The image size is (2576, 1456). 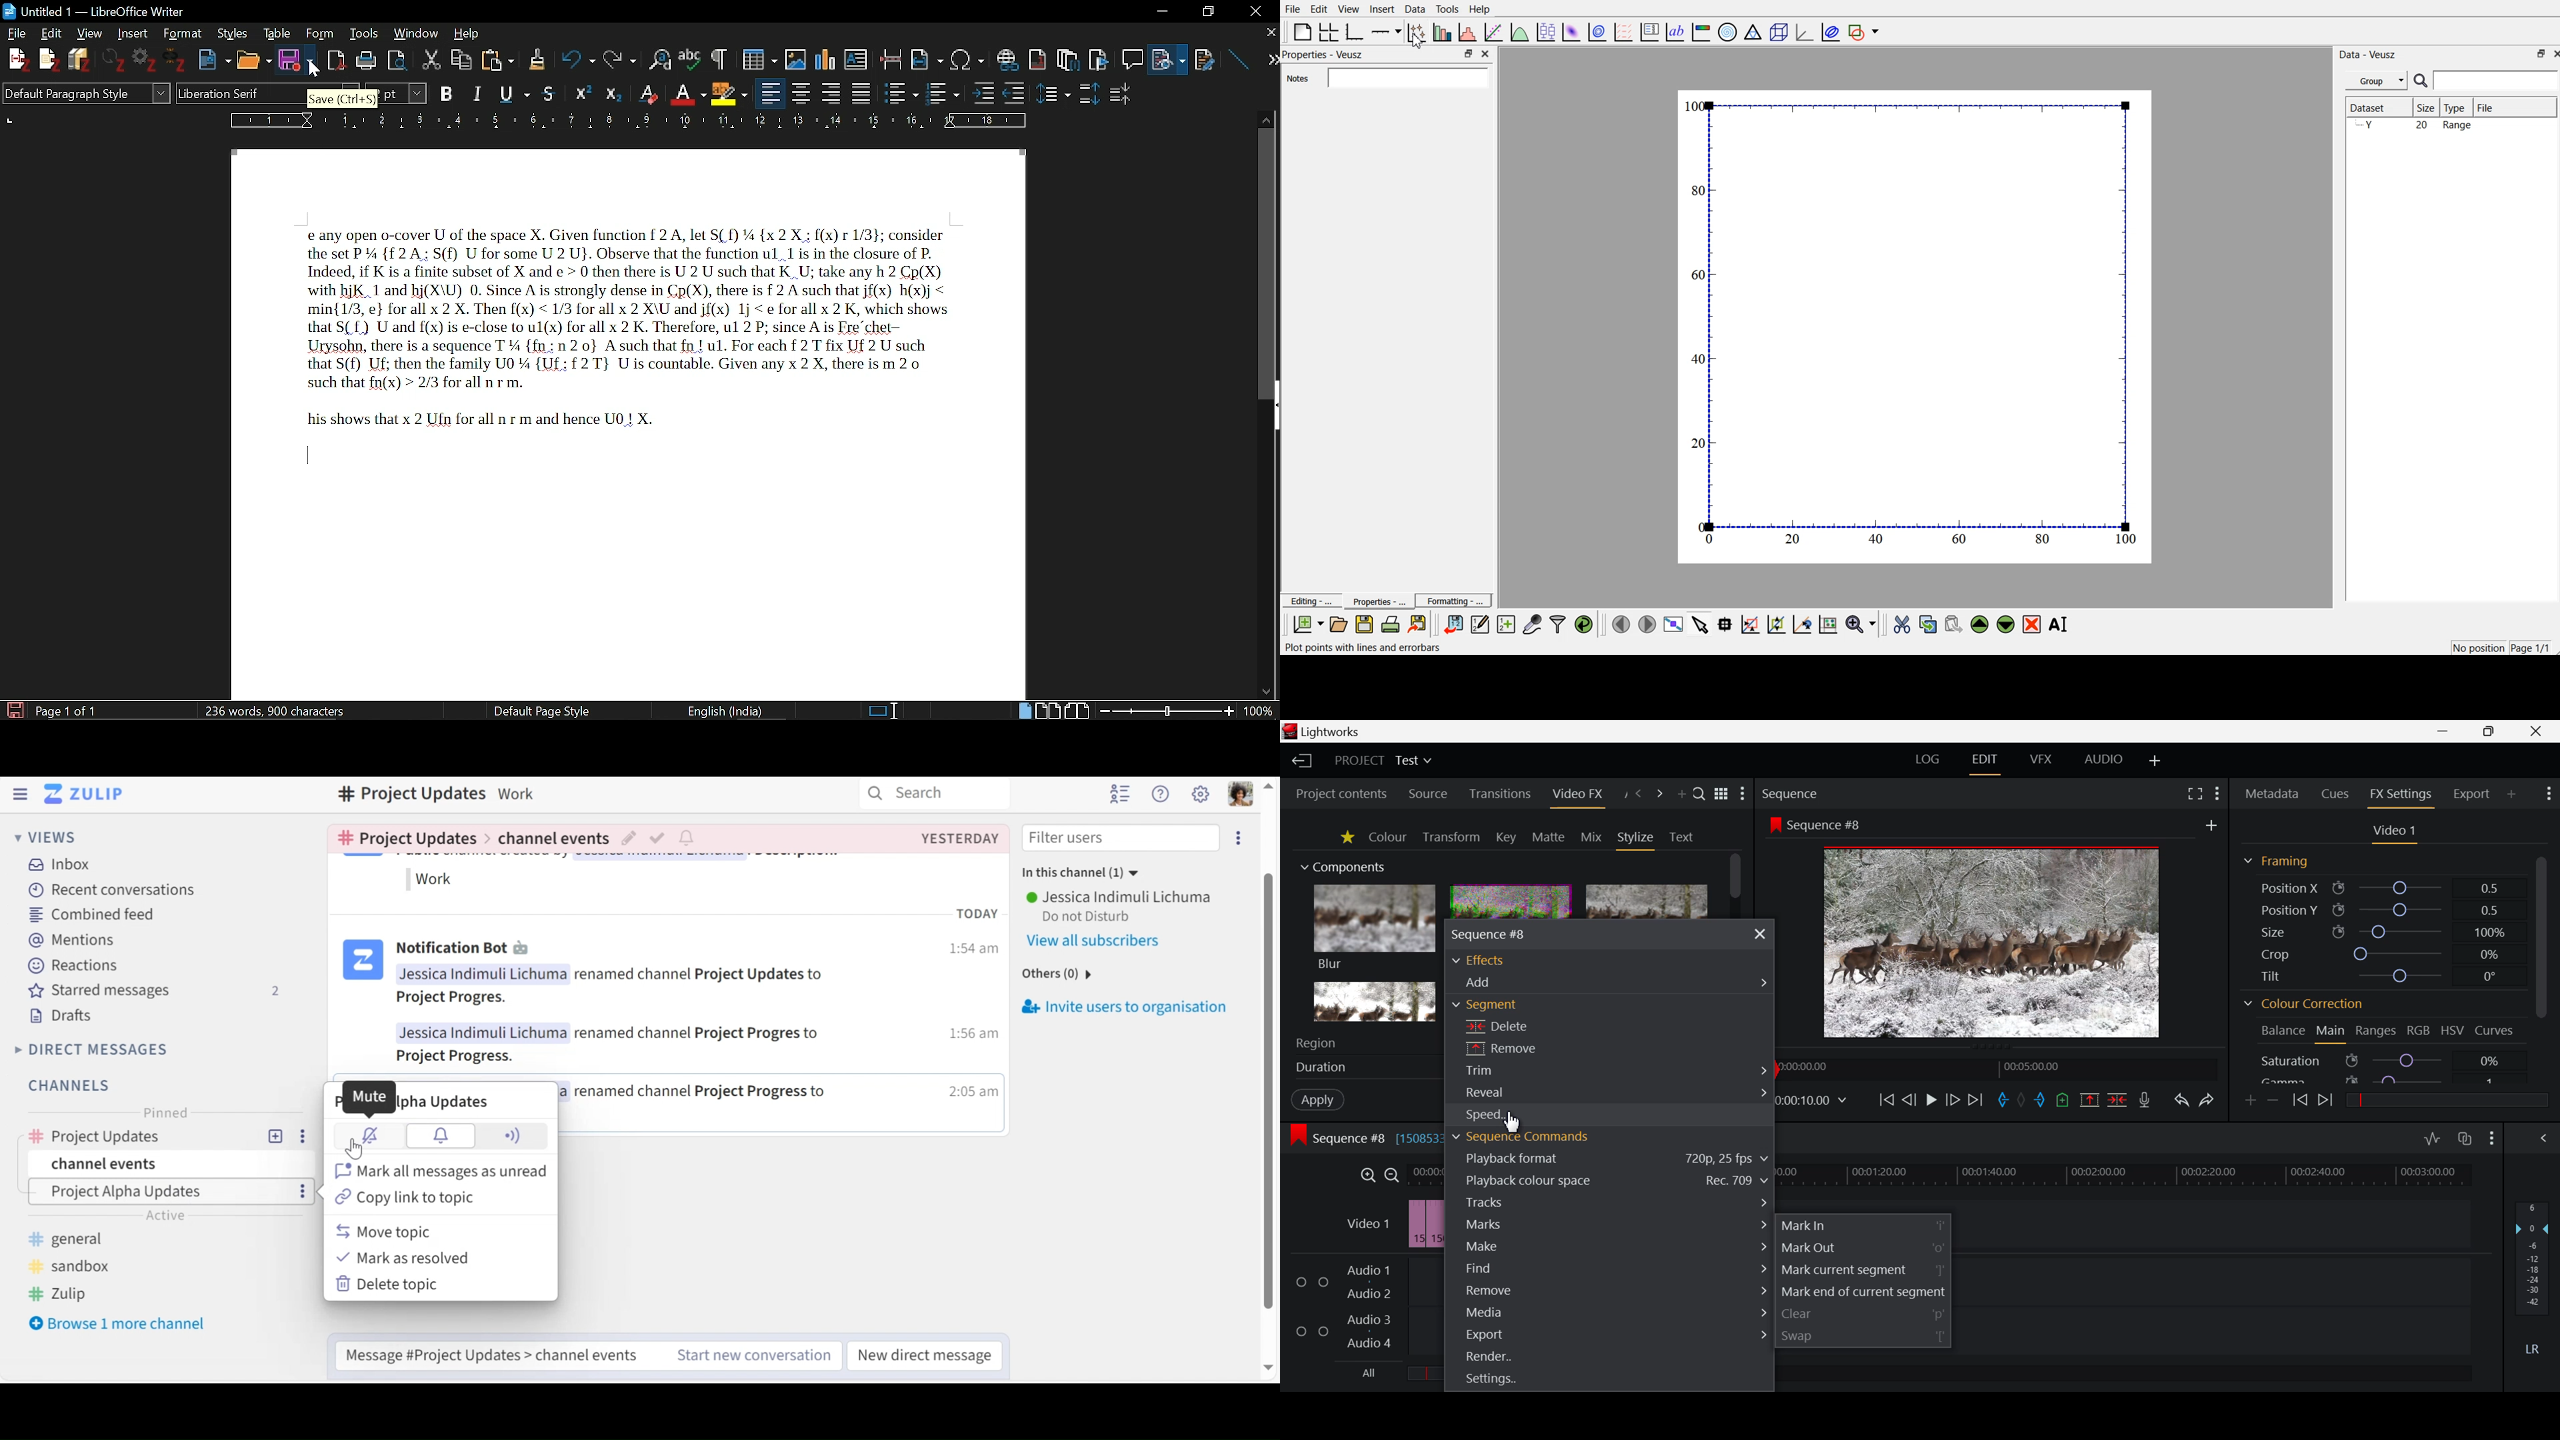 I want to click on , so click(x=717, y=58).